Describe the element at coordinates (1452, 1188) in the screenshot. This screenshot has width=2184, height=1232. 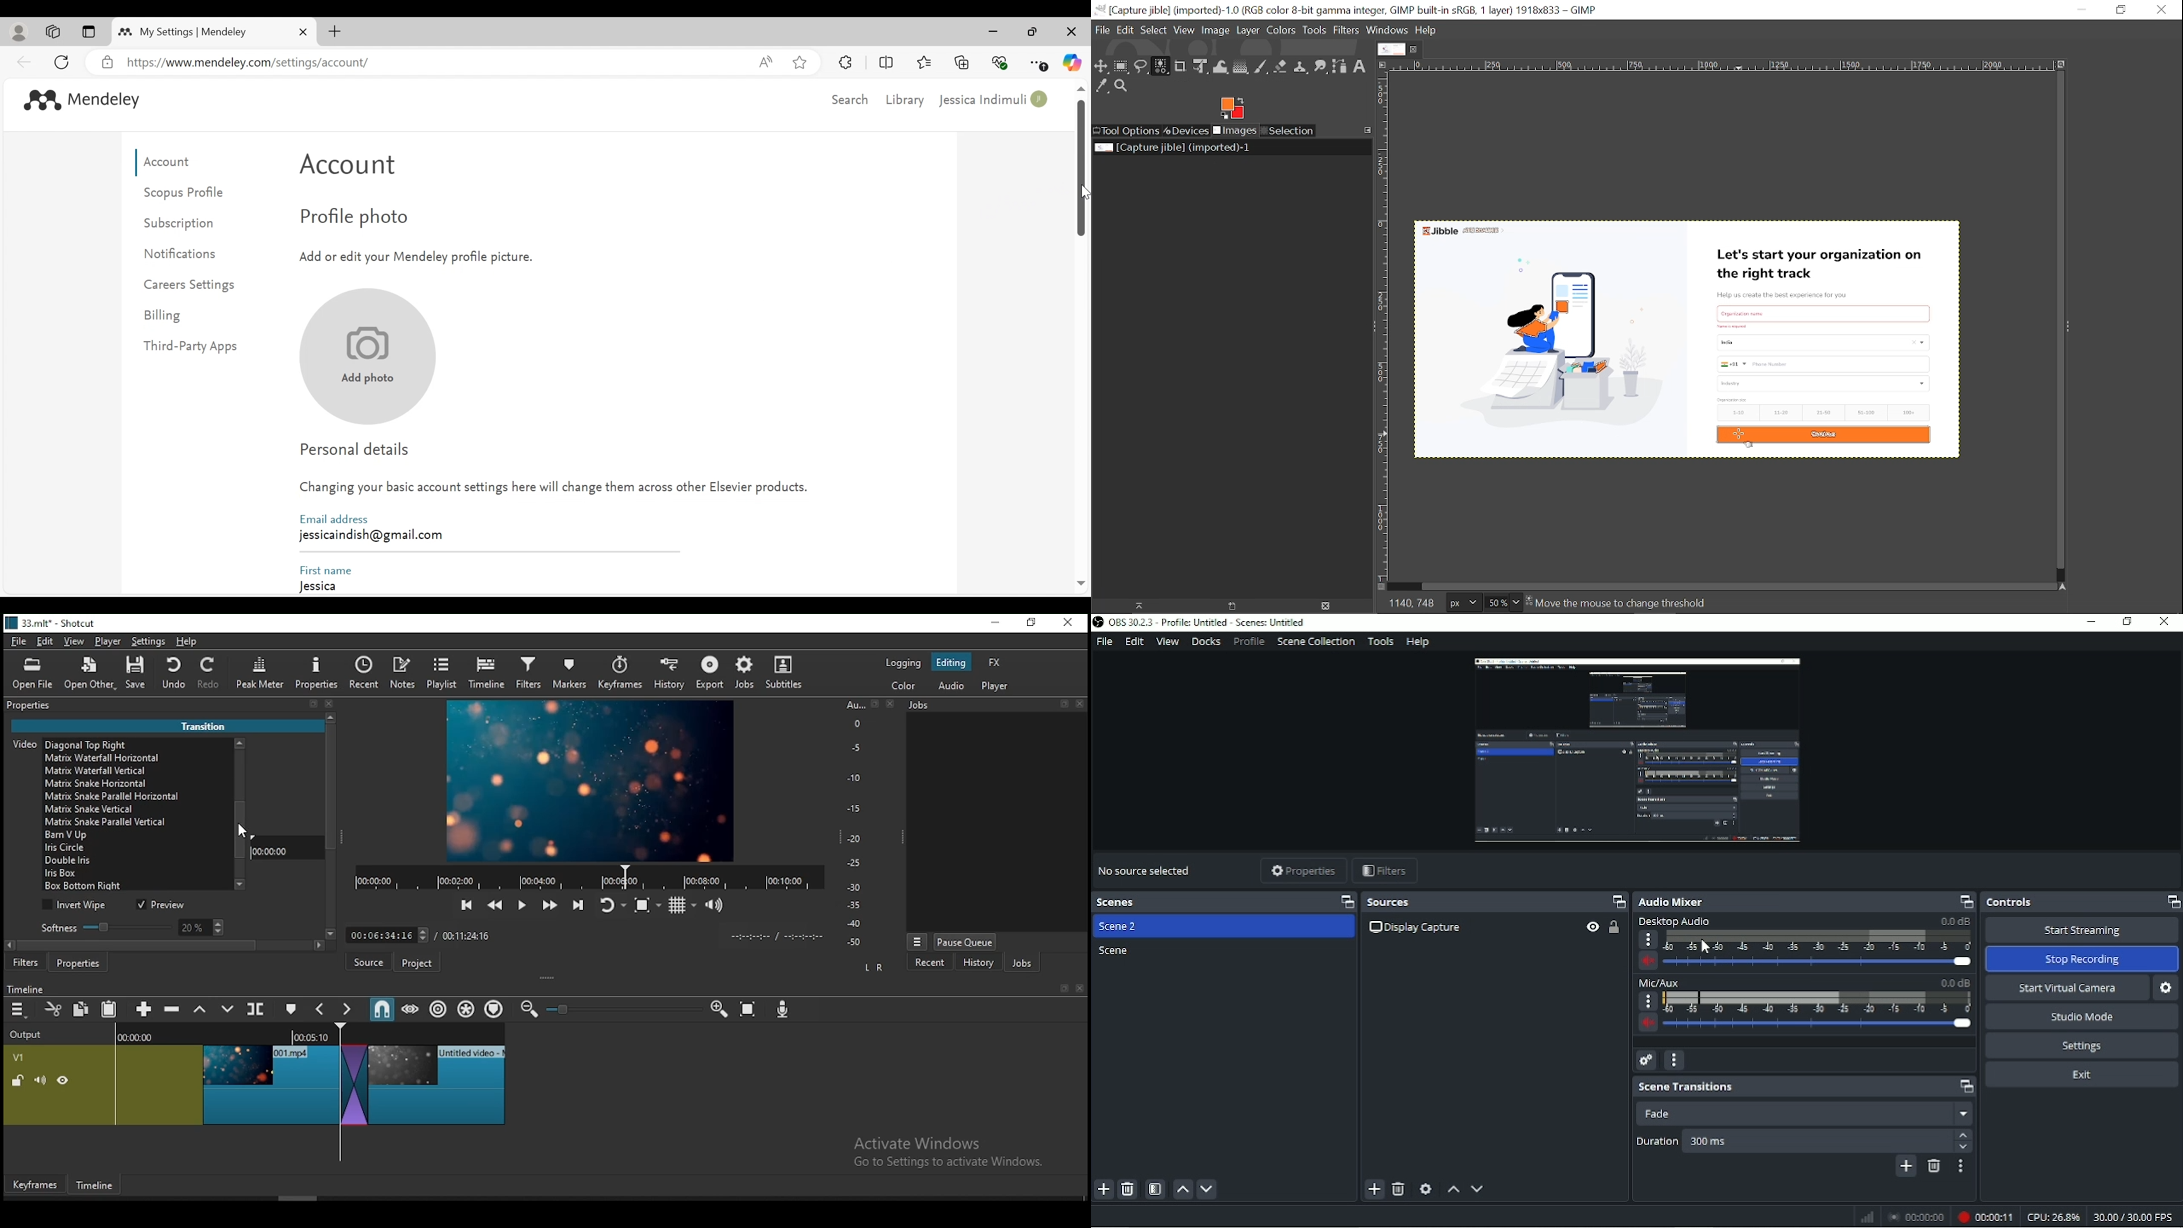
I see `Move source(s) up` at that location.